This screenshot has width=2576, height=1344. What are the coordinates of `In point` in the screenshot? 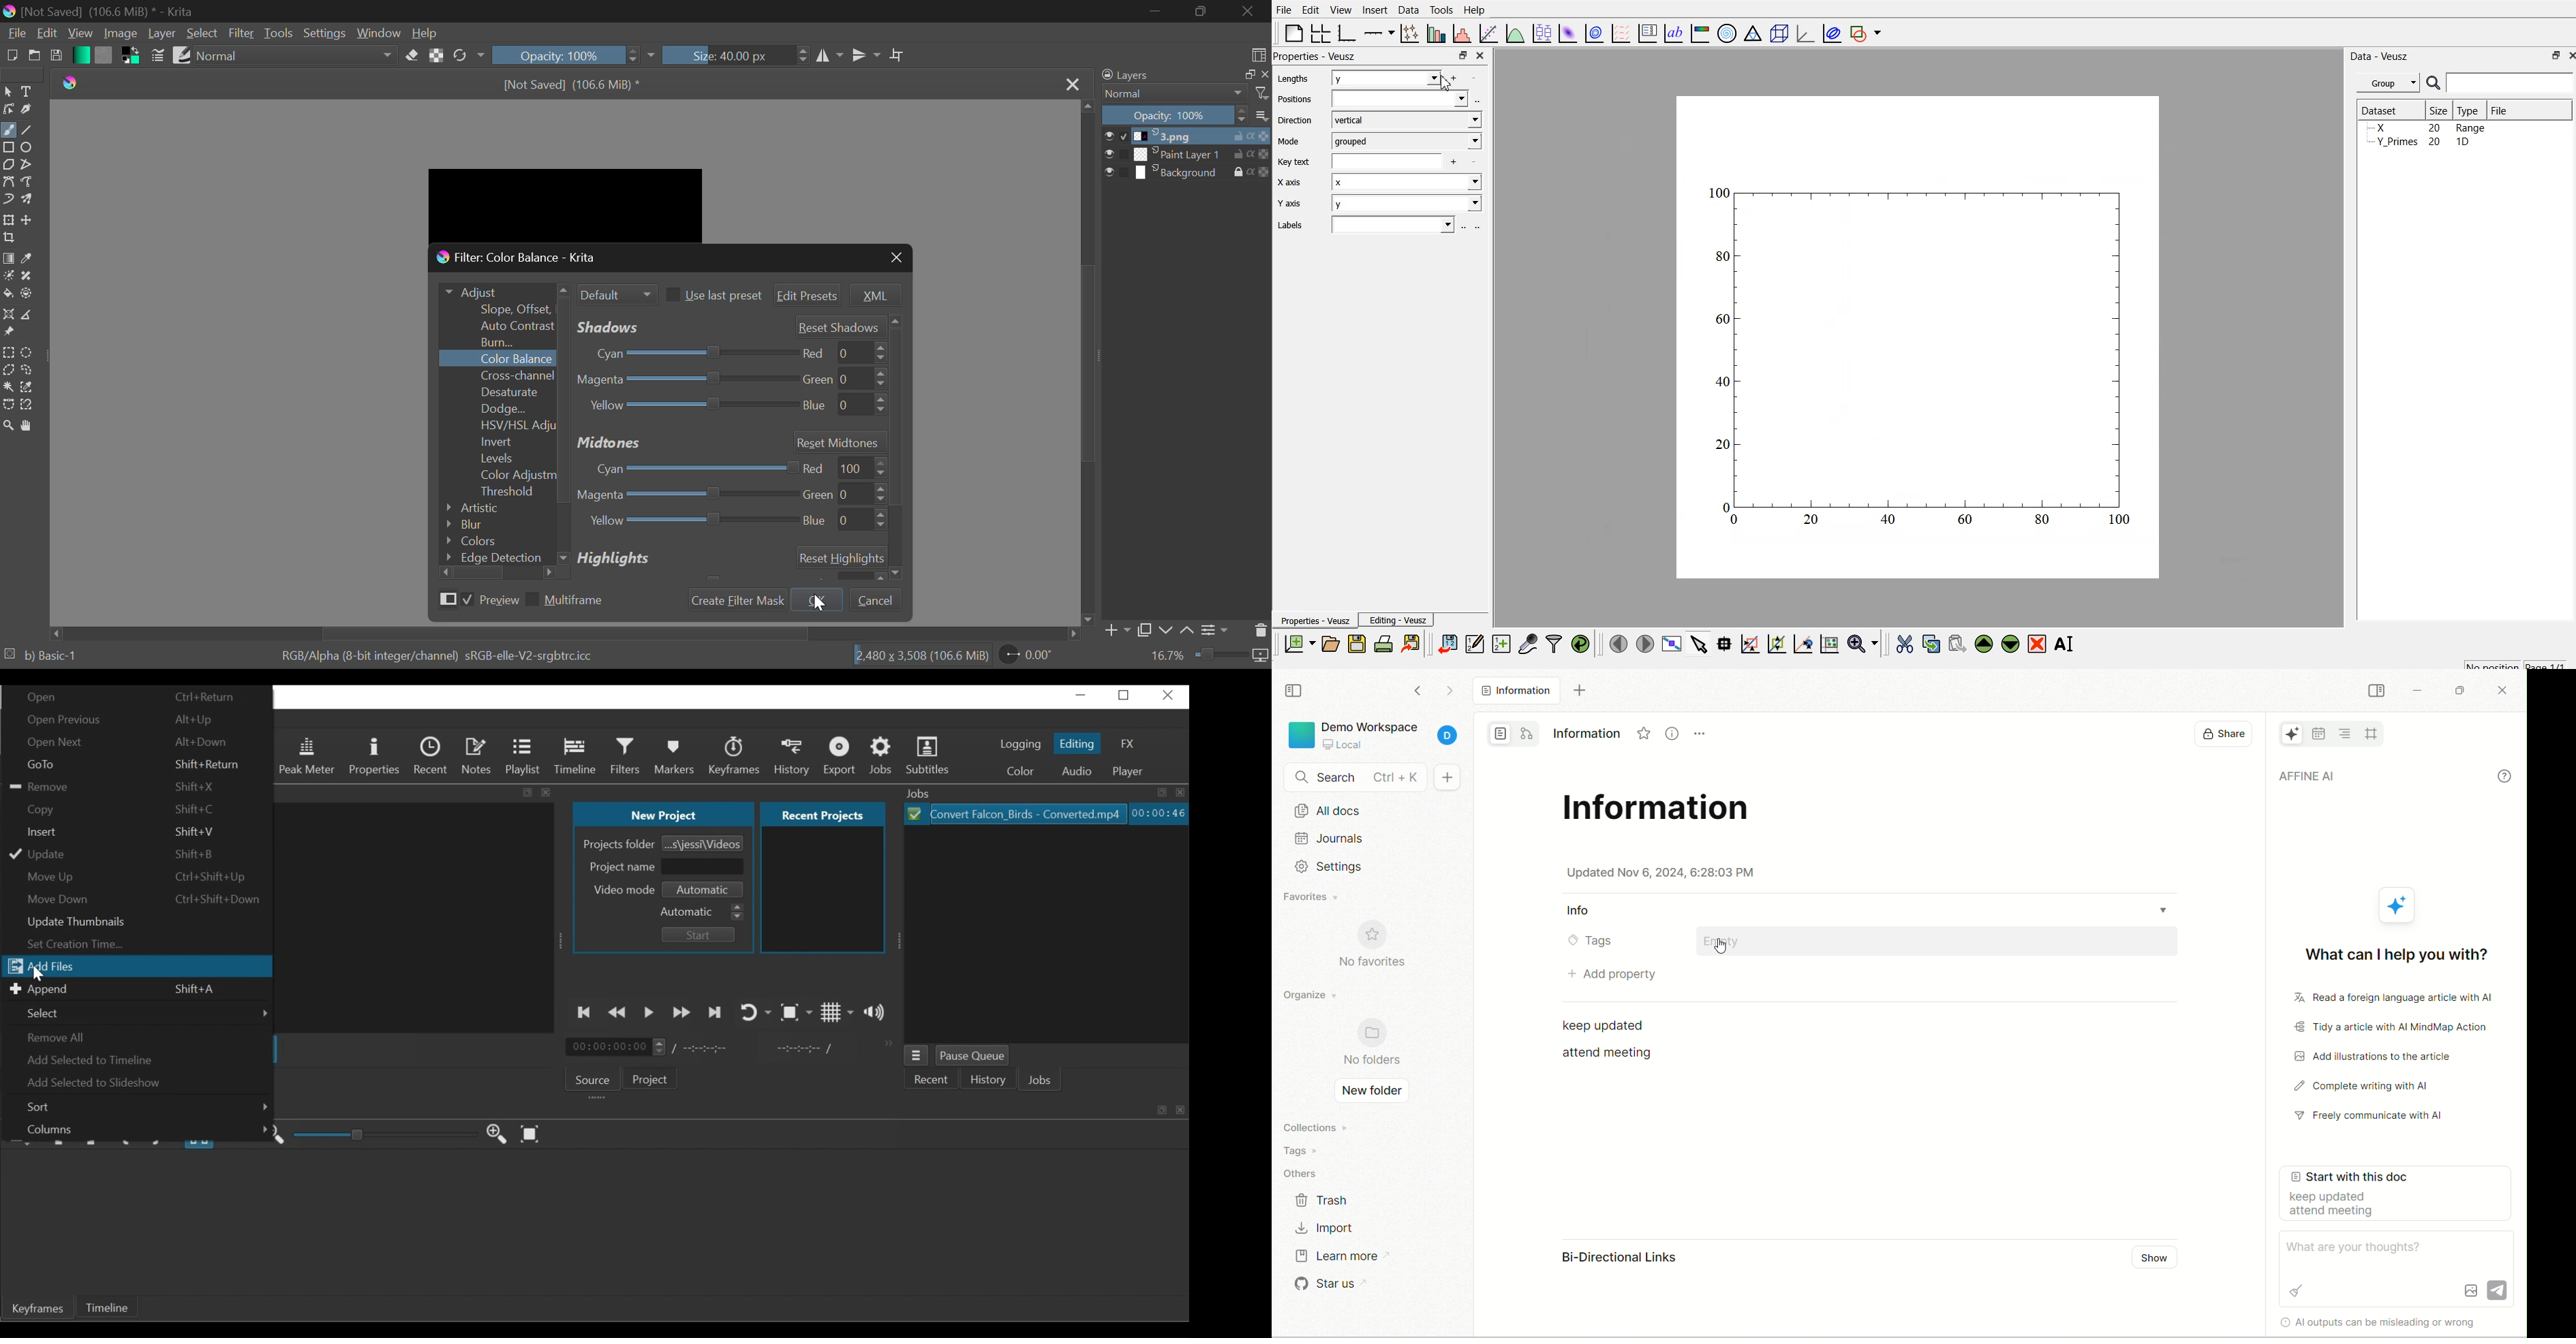 It's located at (806, 1049).